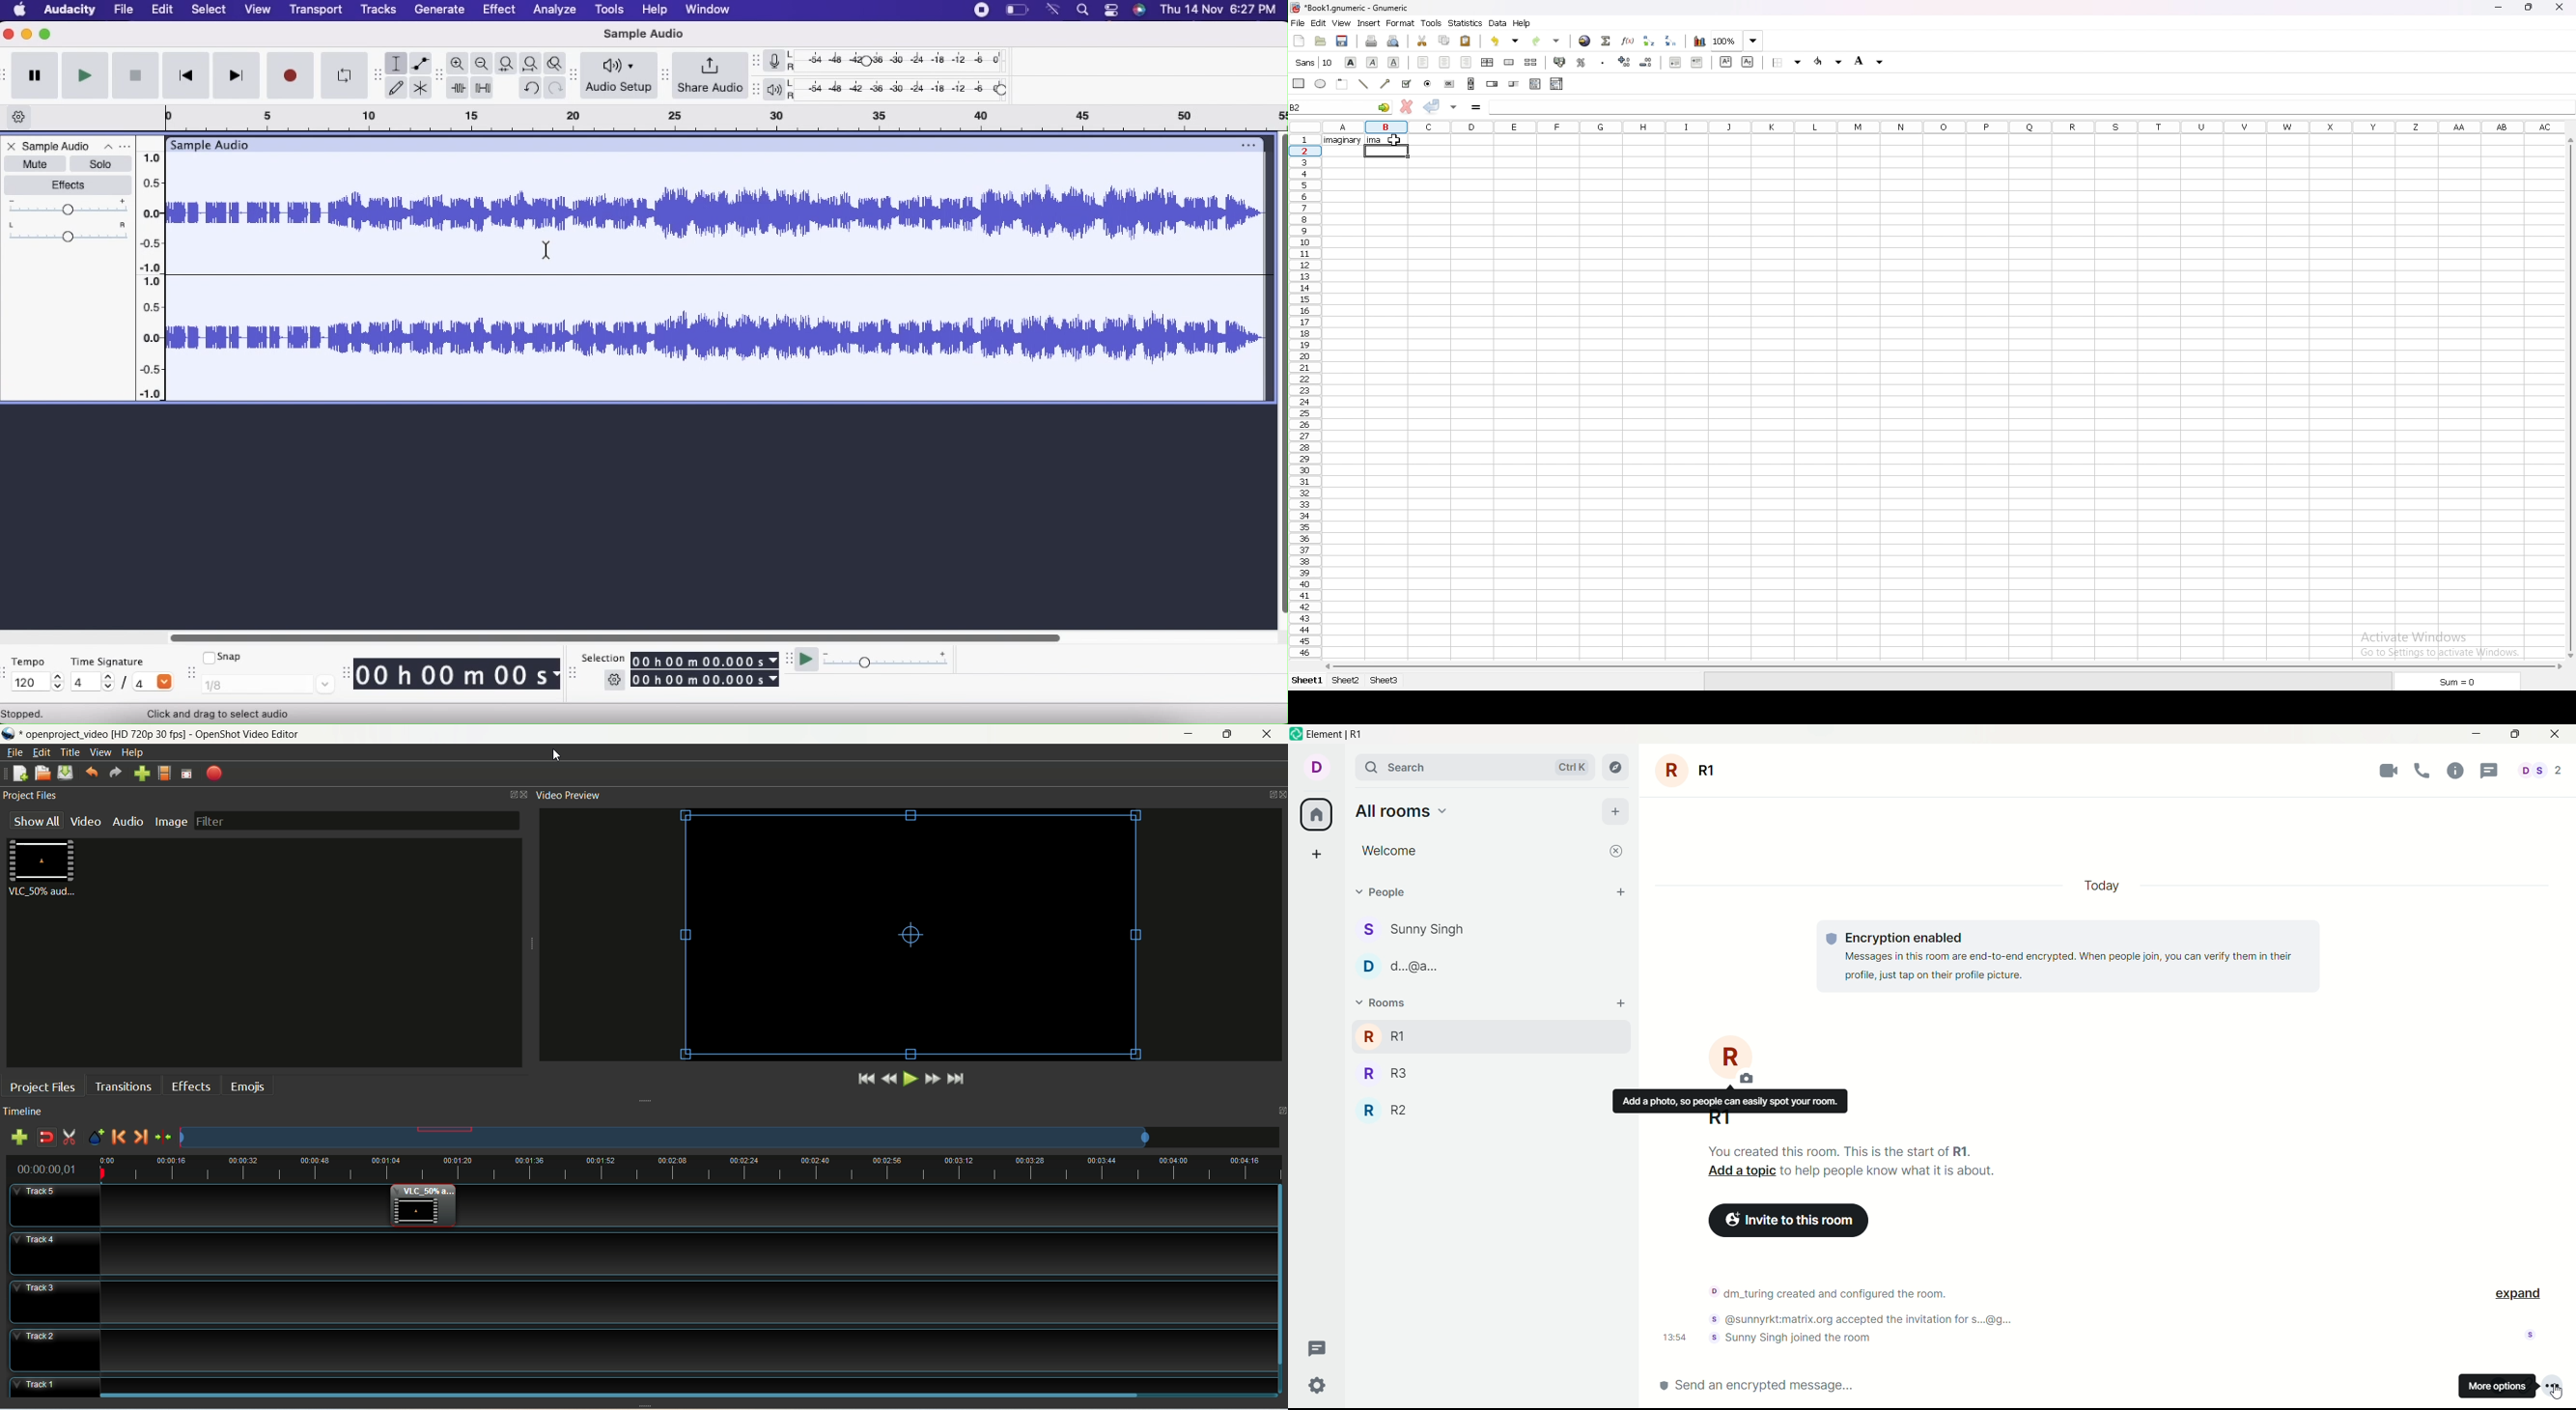 This screenshot has height=1428, width=2576. I want to click on Audio setup, so click(620, 77).